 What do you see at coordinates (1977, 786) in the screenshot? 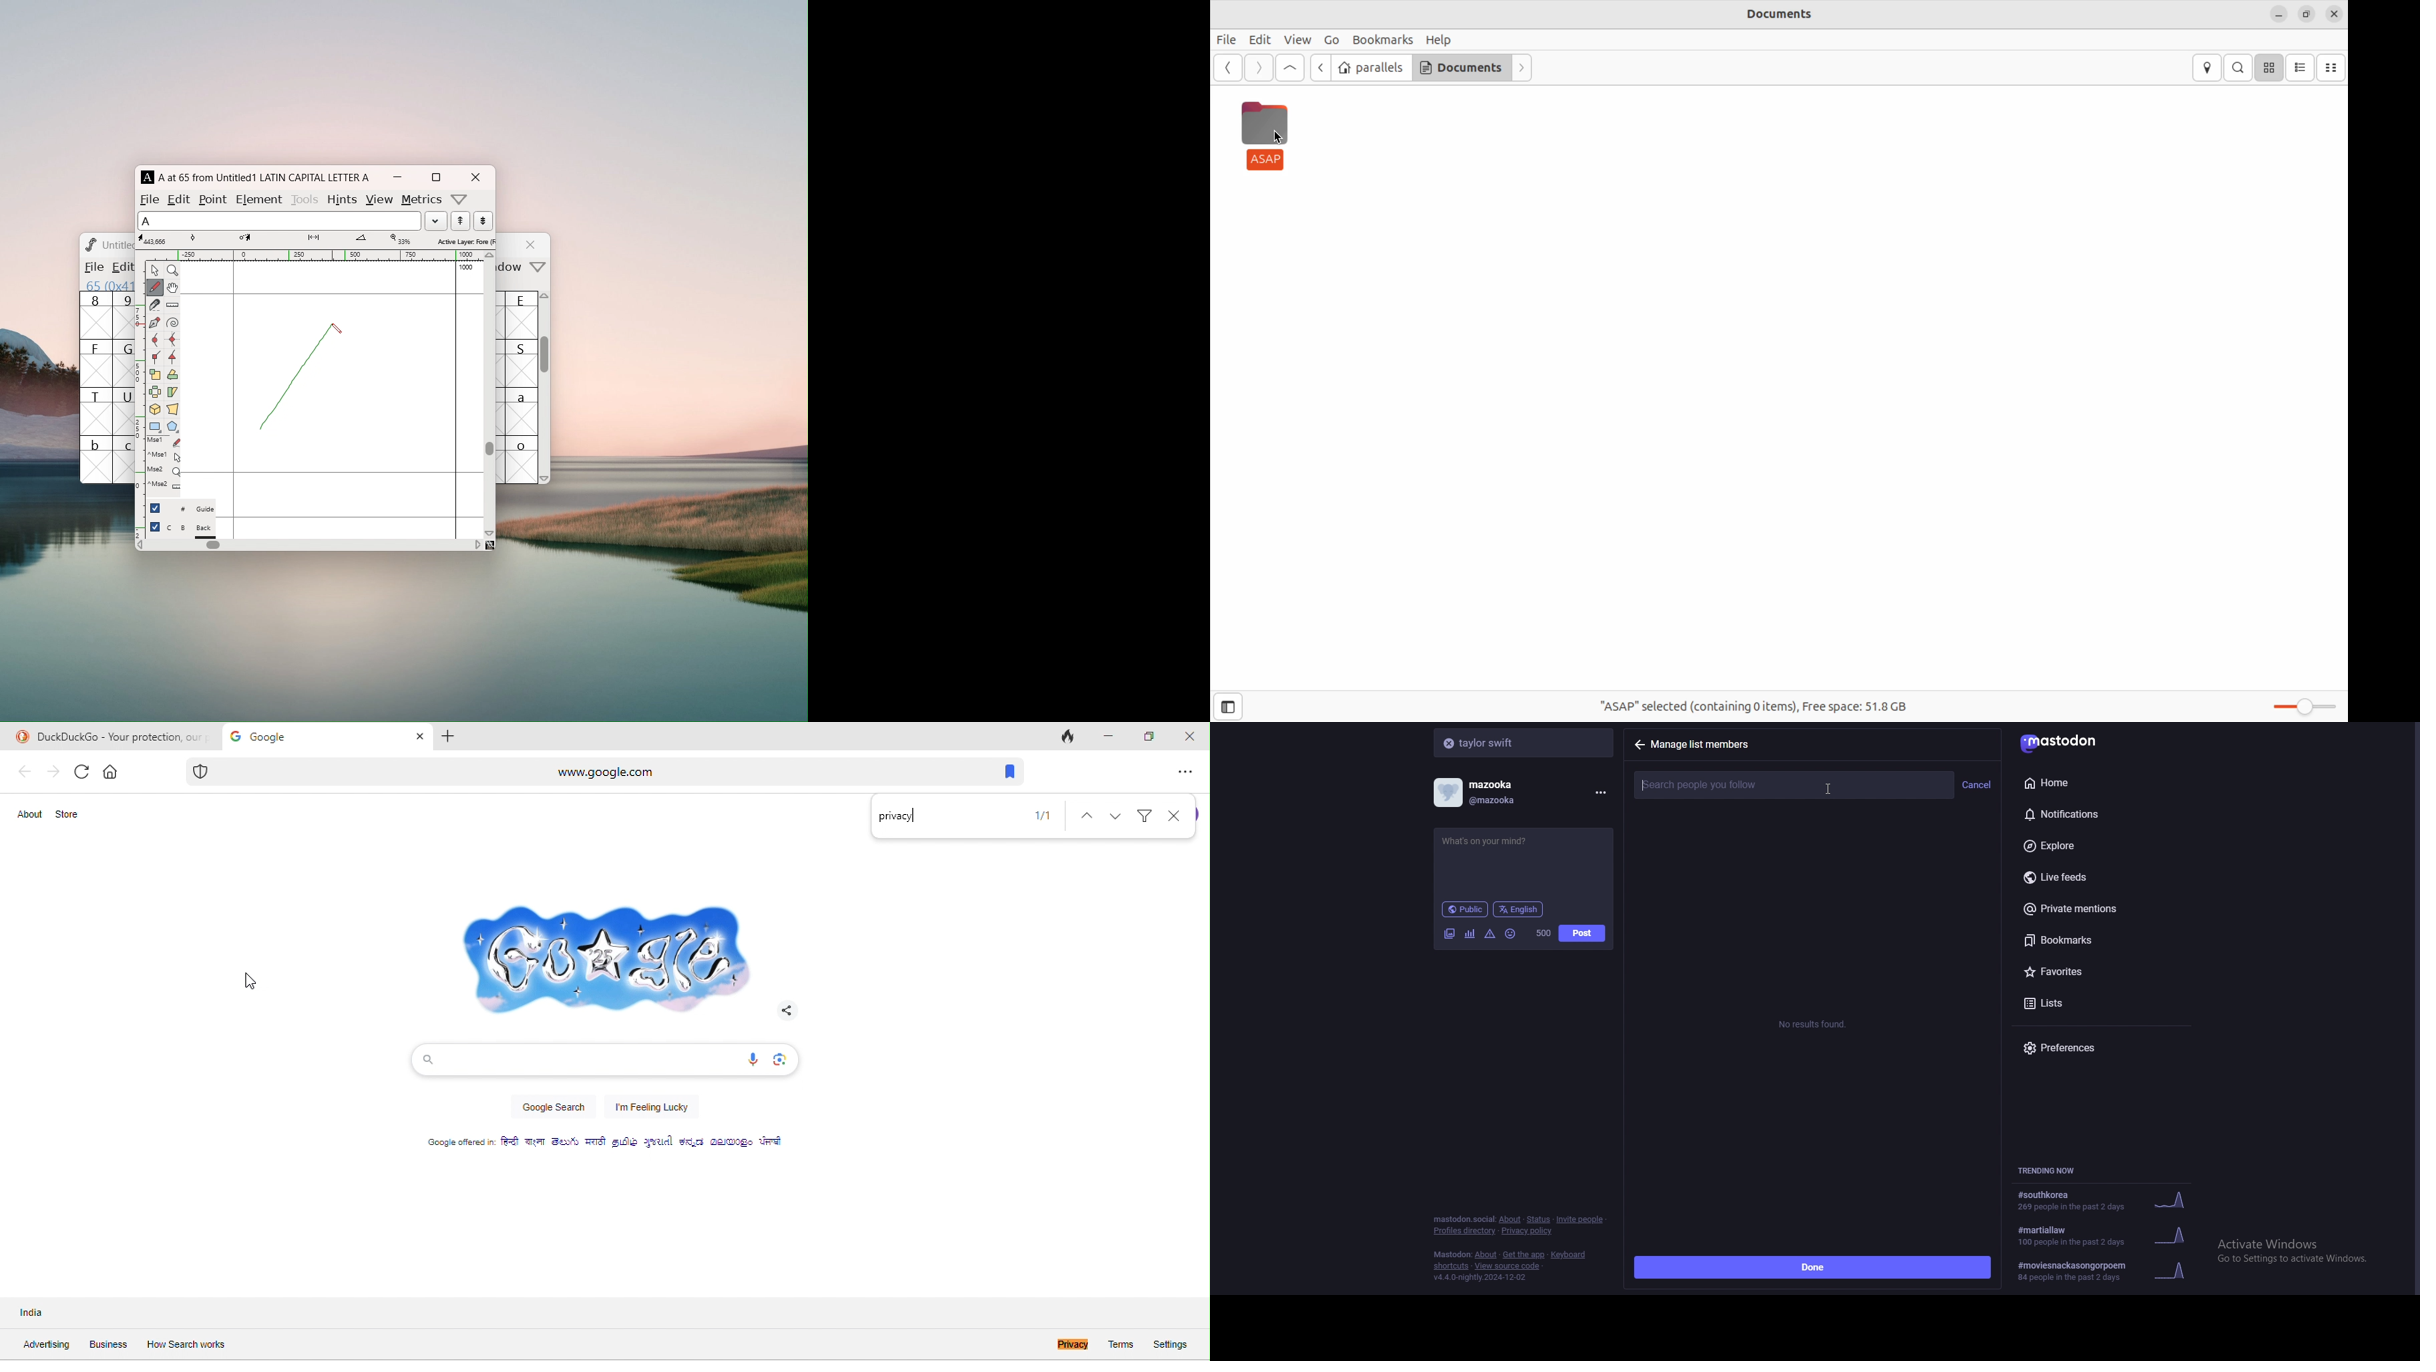
I see `cancel` at bounding box center [1977, 786].